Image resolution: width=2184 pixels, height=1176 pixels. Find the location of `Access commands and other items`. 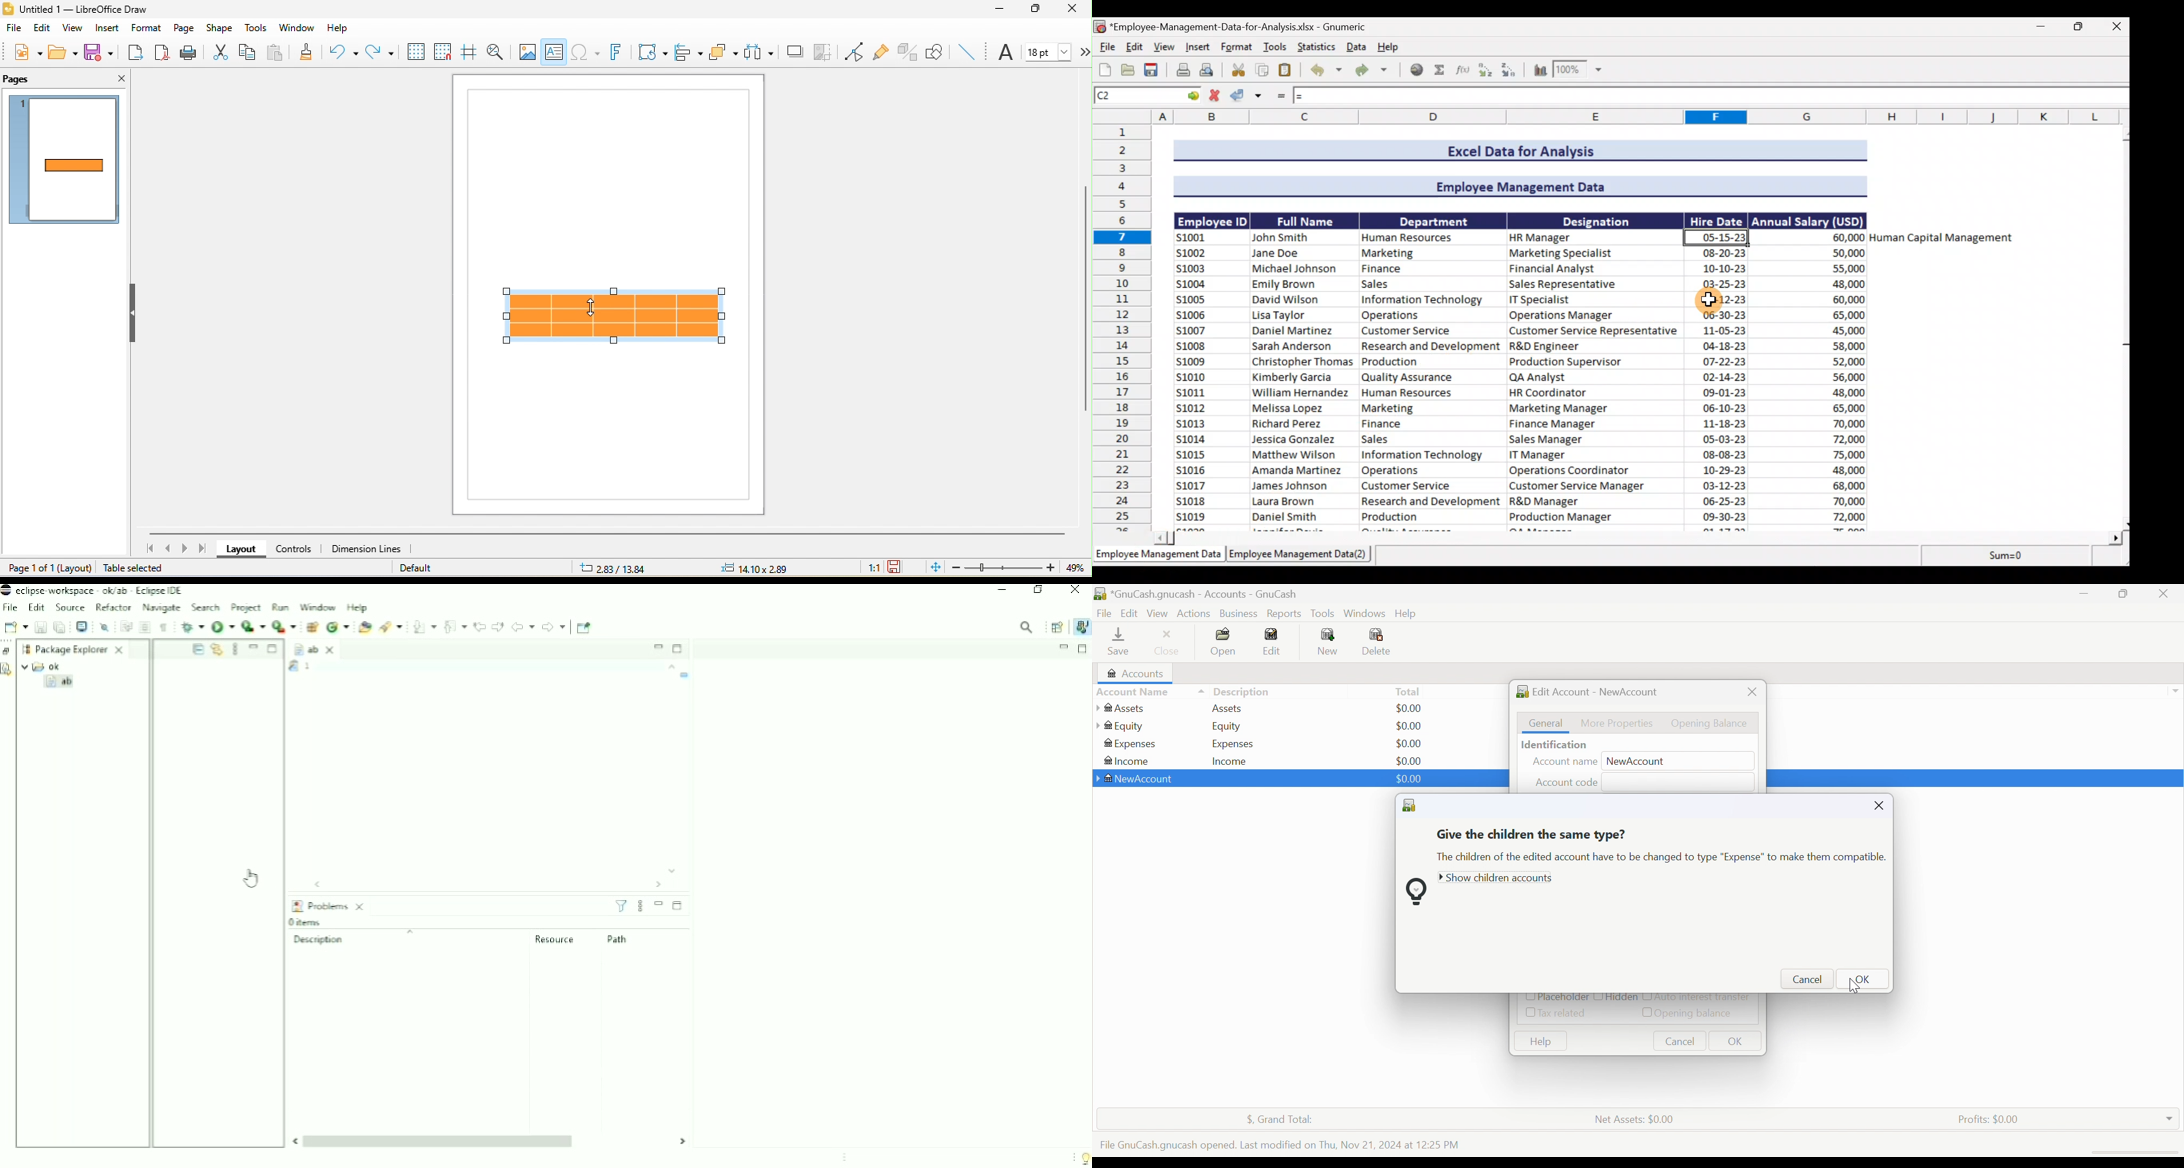

Access commands and other items is located at coordinates (1027, 627).